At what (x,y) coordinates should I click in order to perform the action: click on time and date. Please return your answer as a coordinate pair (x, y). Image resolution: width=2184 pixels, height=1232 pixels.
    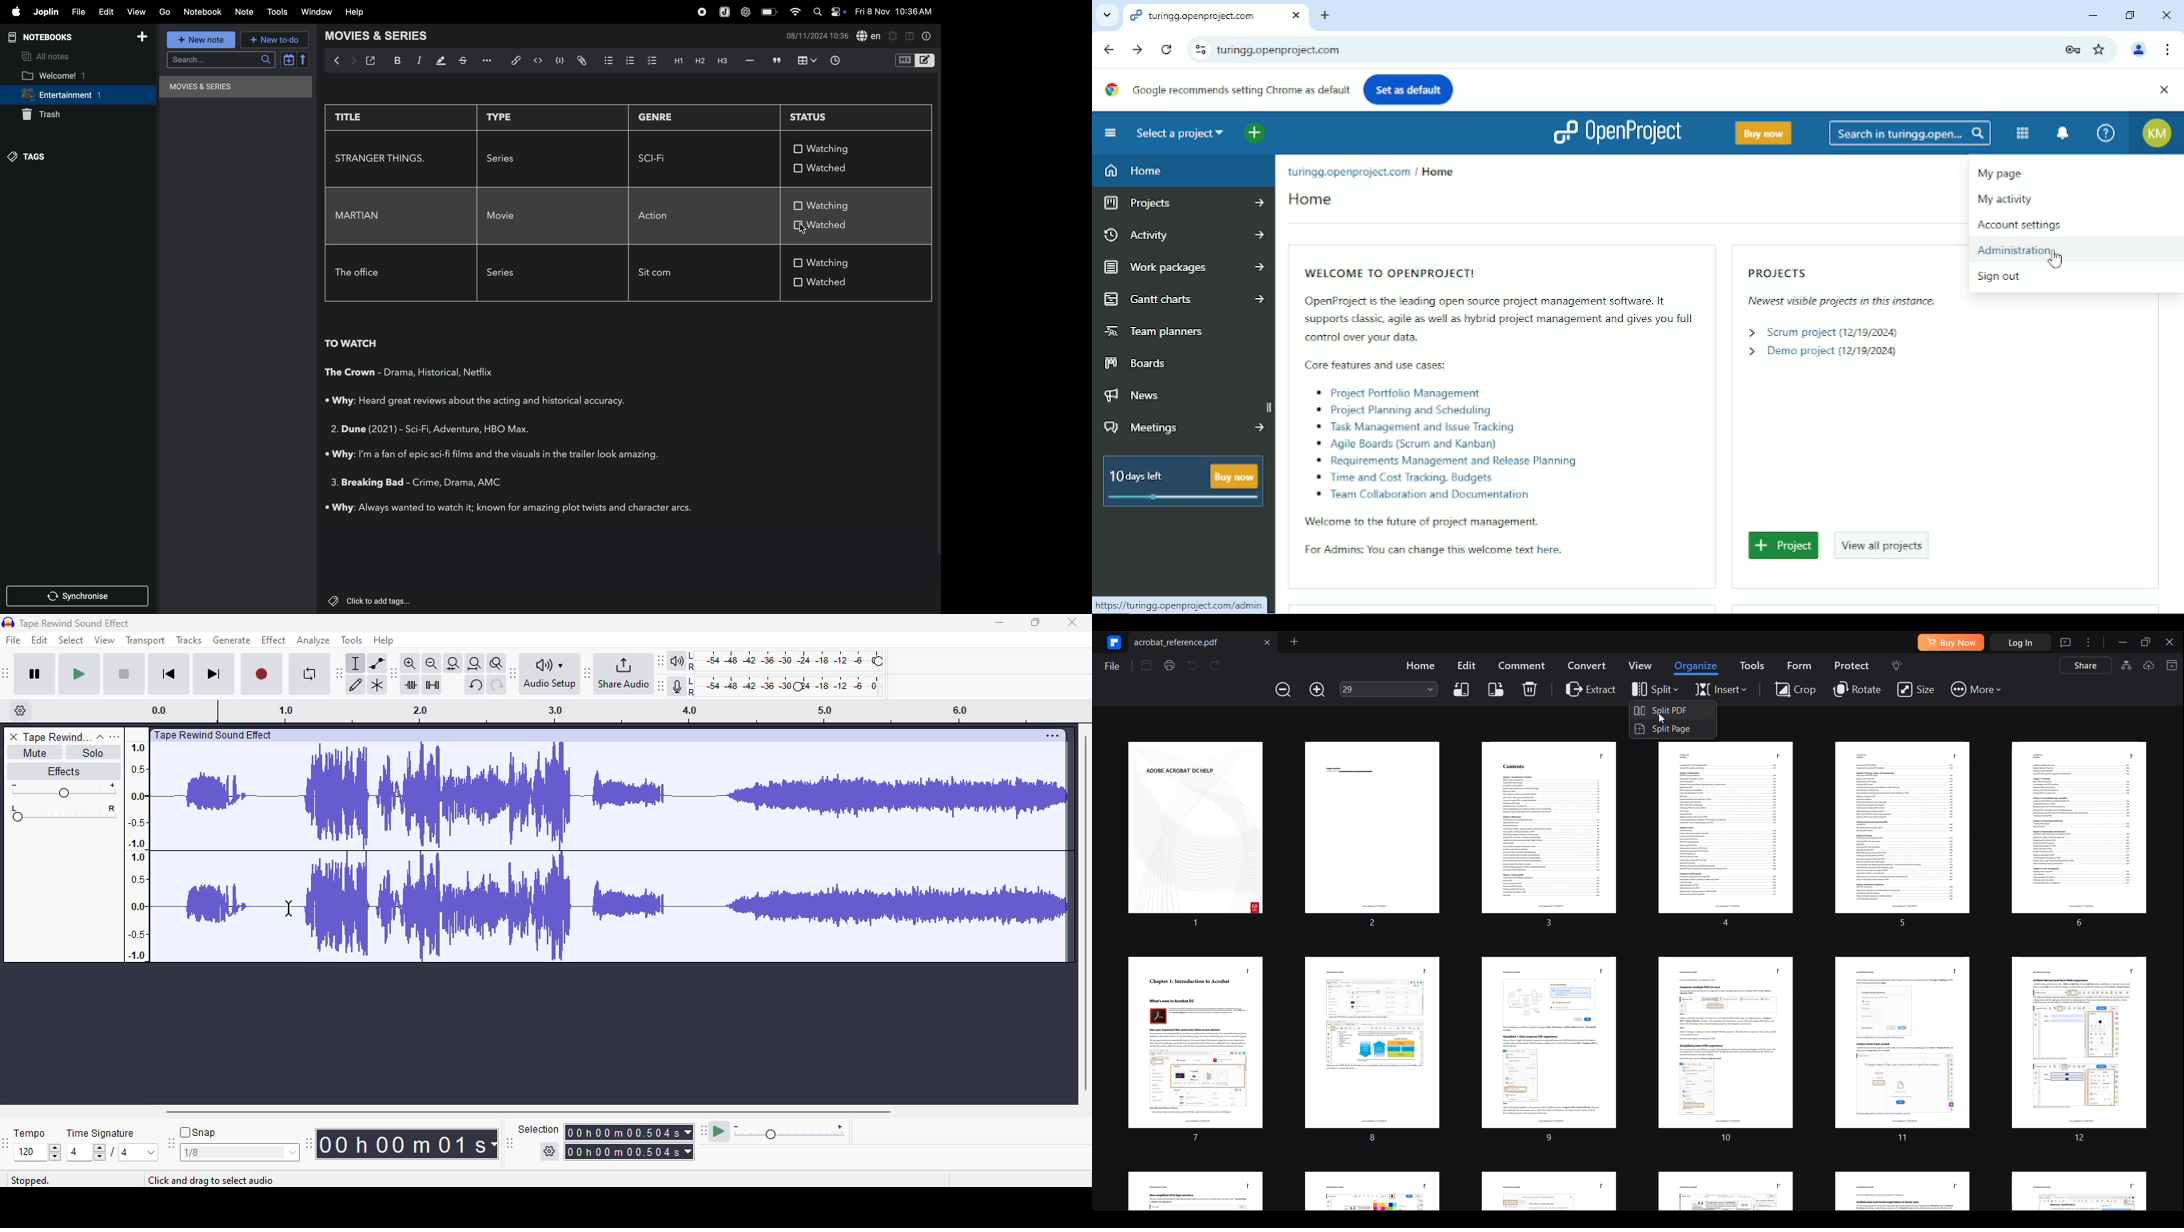
    Looking at the image, I should click on (815, 36).